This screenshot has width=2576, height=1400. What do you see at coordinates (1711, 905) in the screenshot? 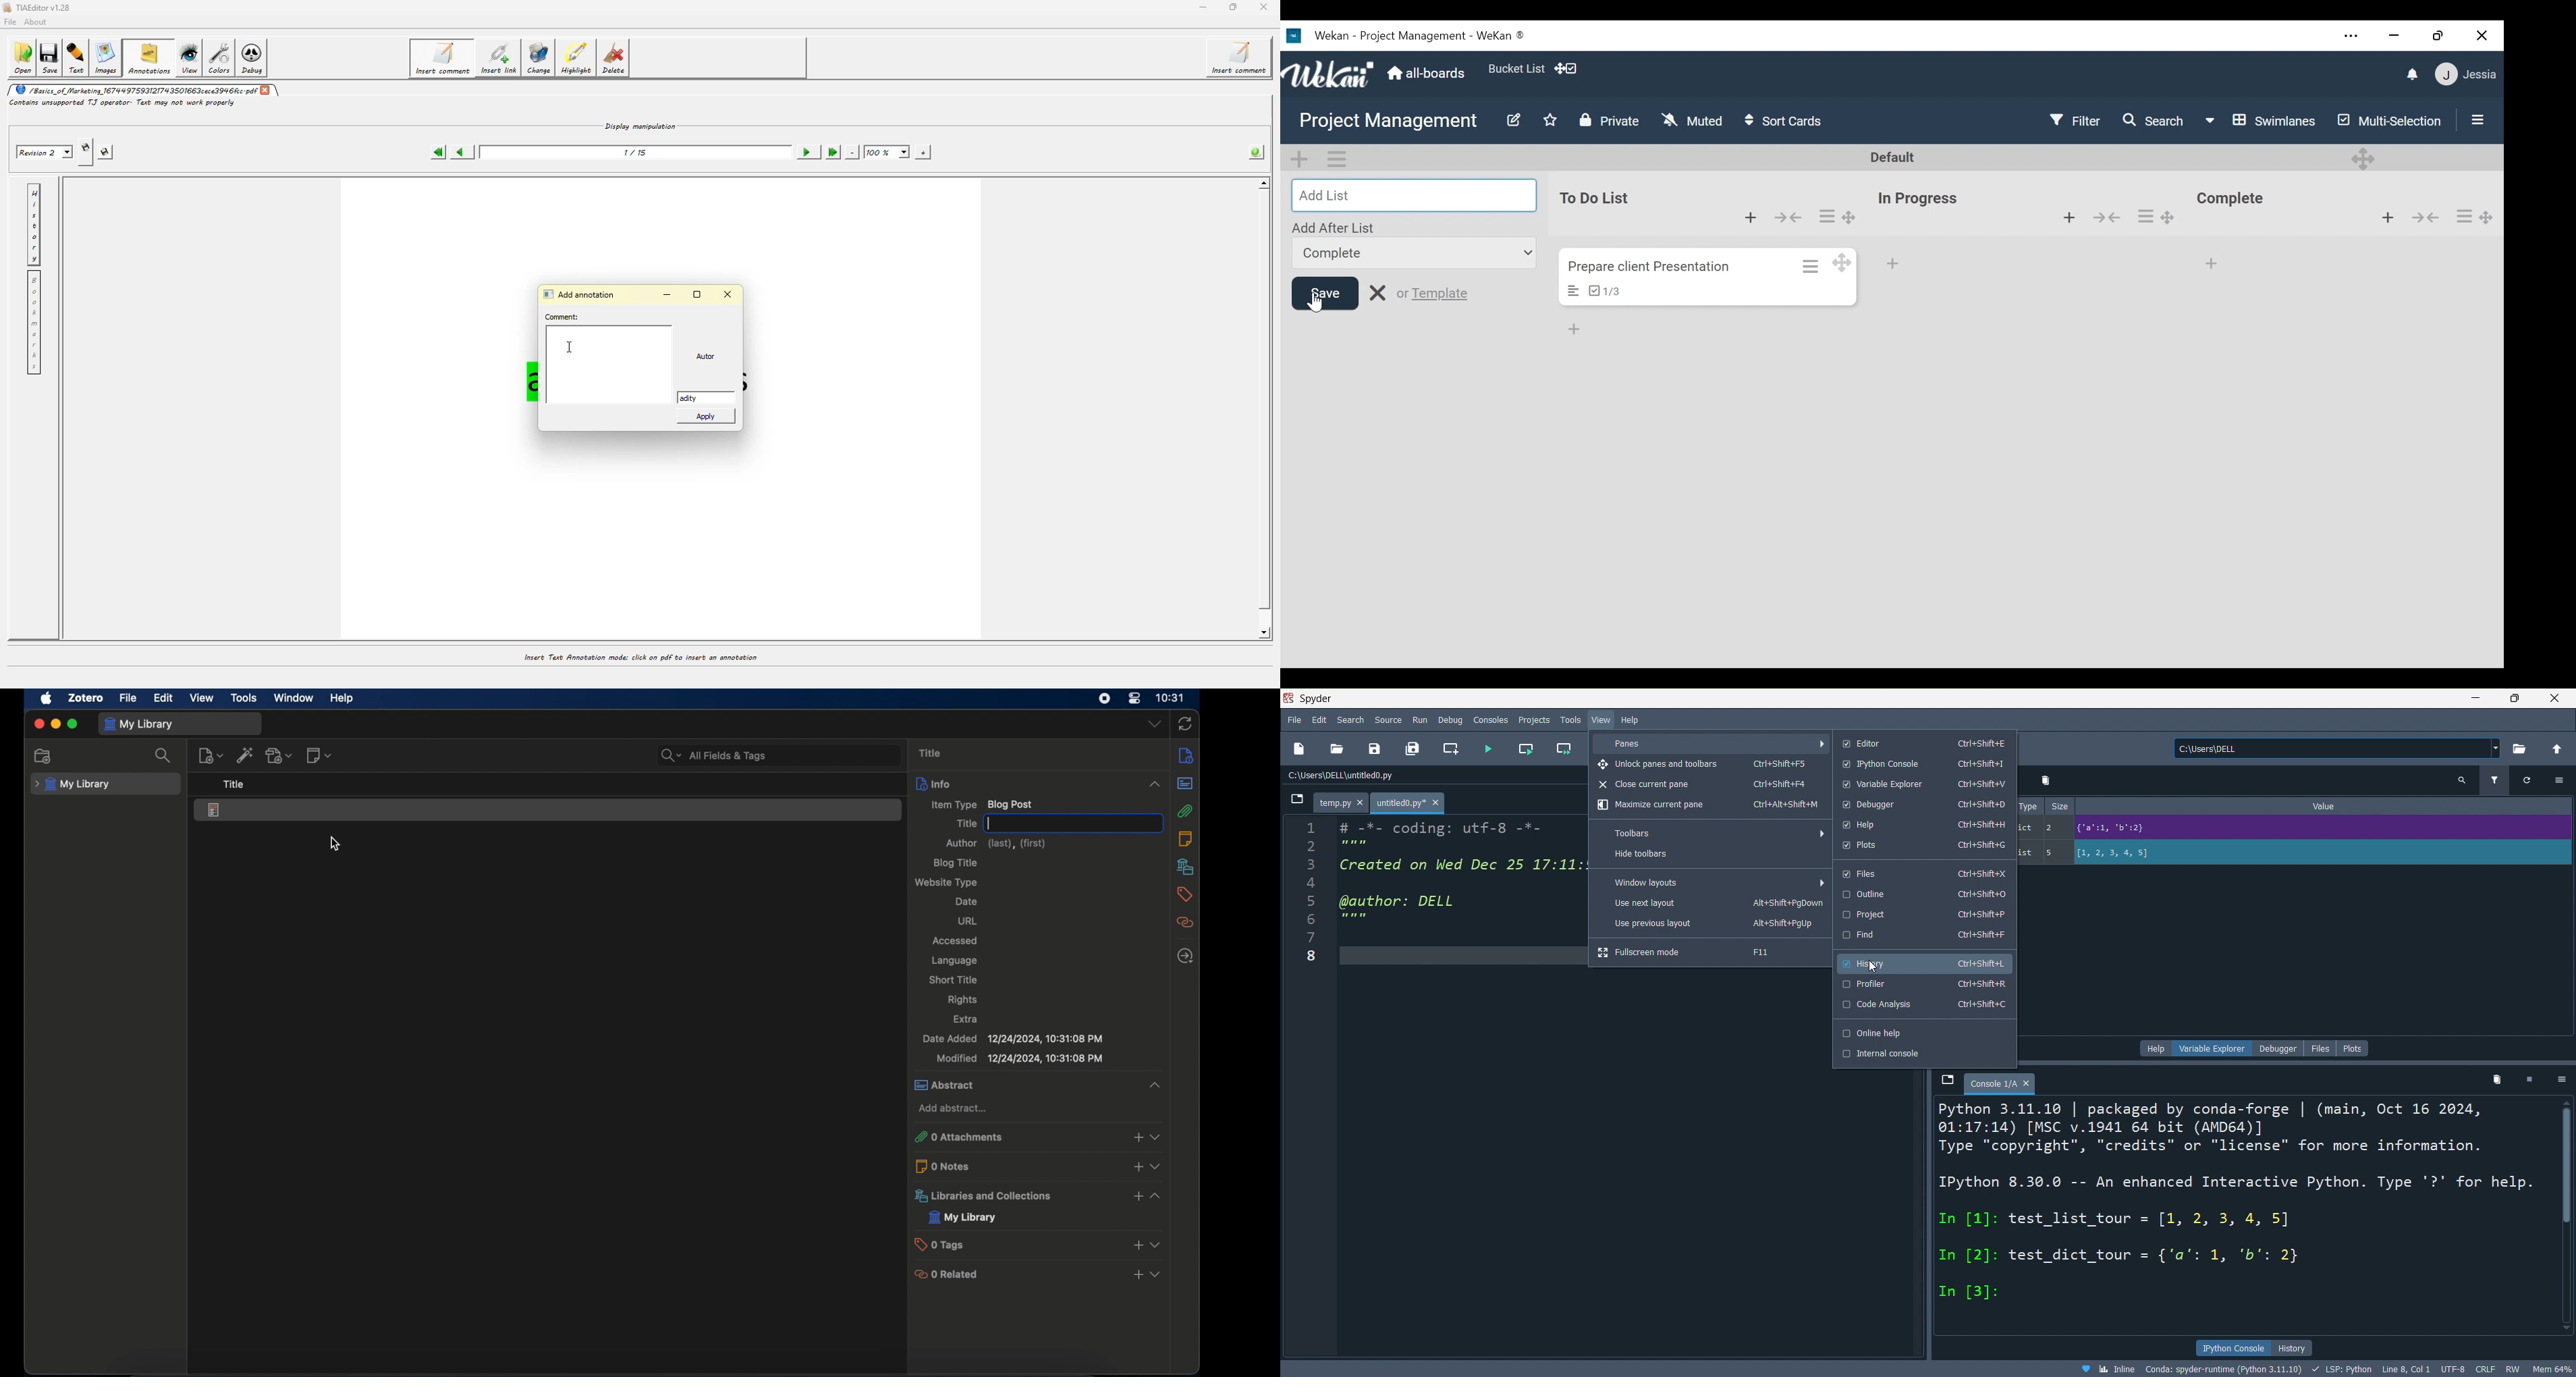
I see `use next layout` at bounding box center [1711, 905].